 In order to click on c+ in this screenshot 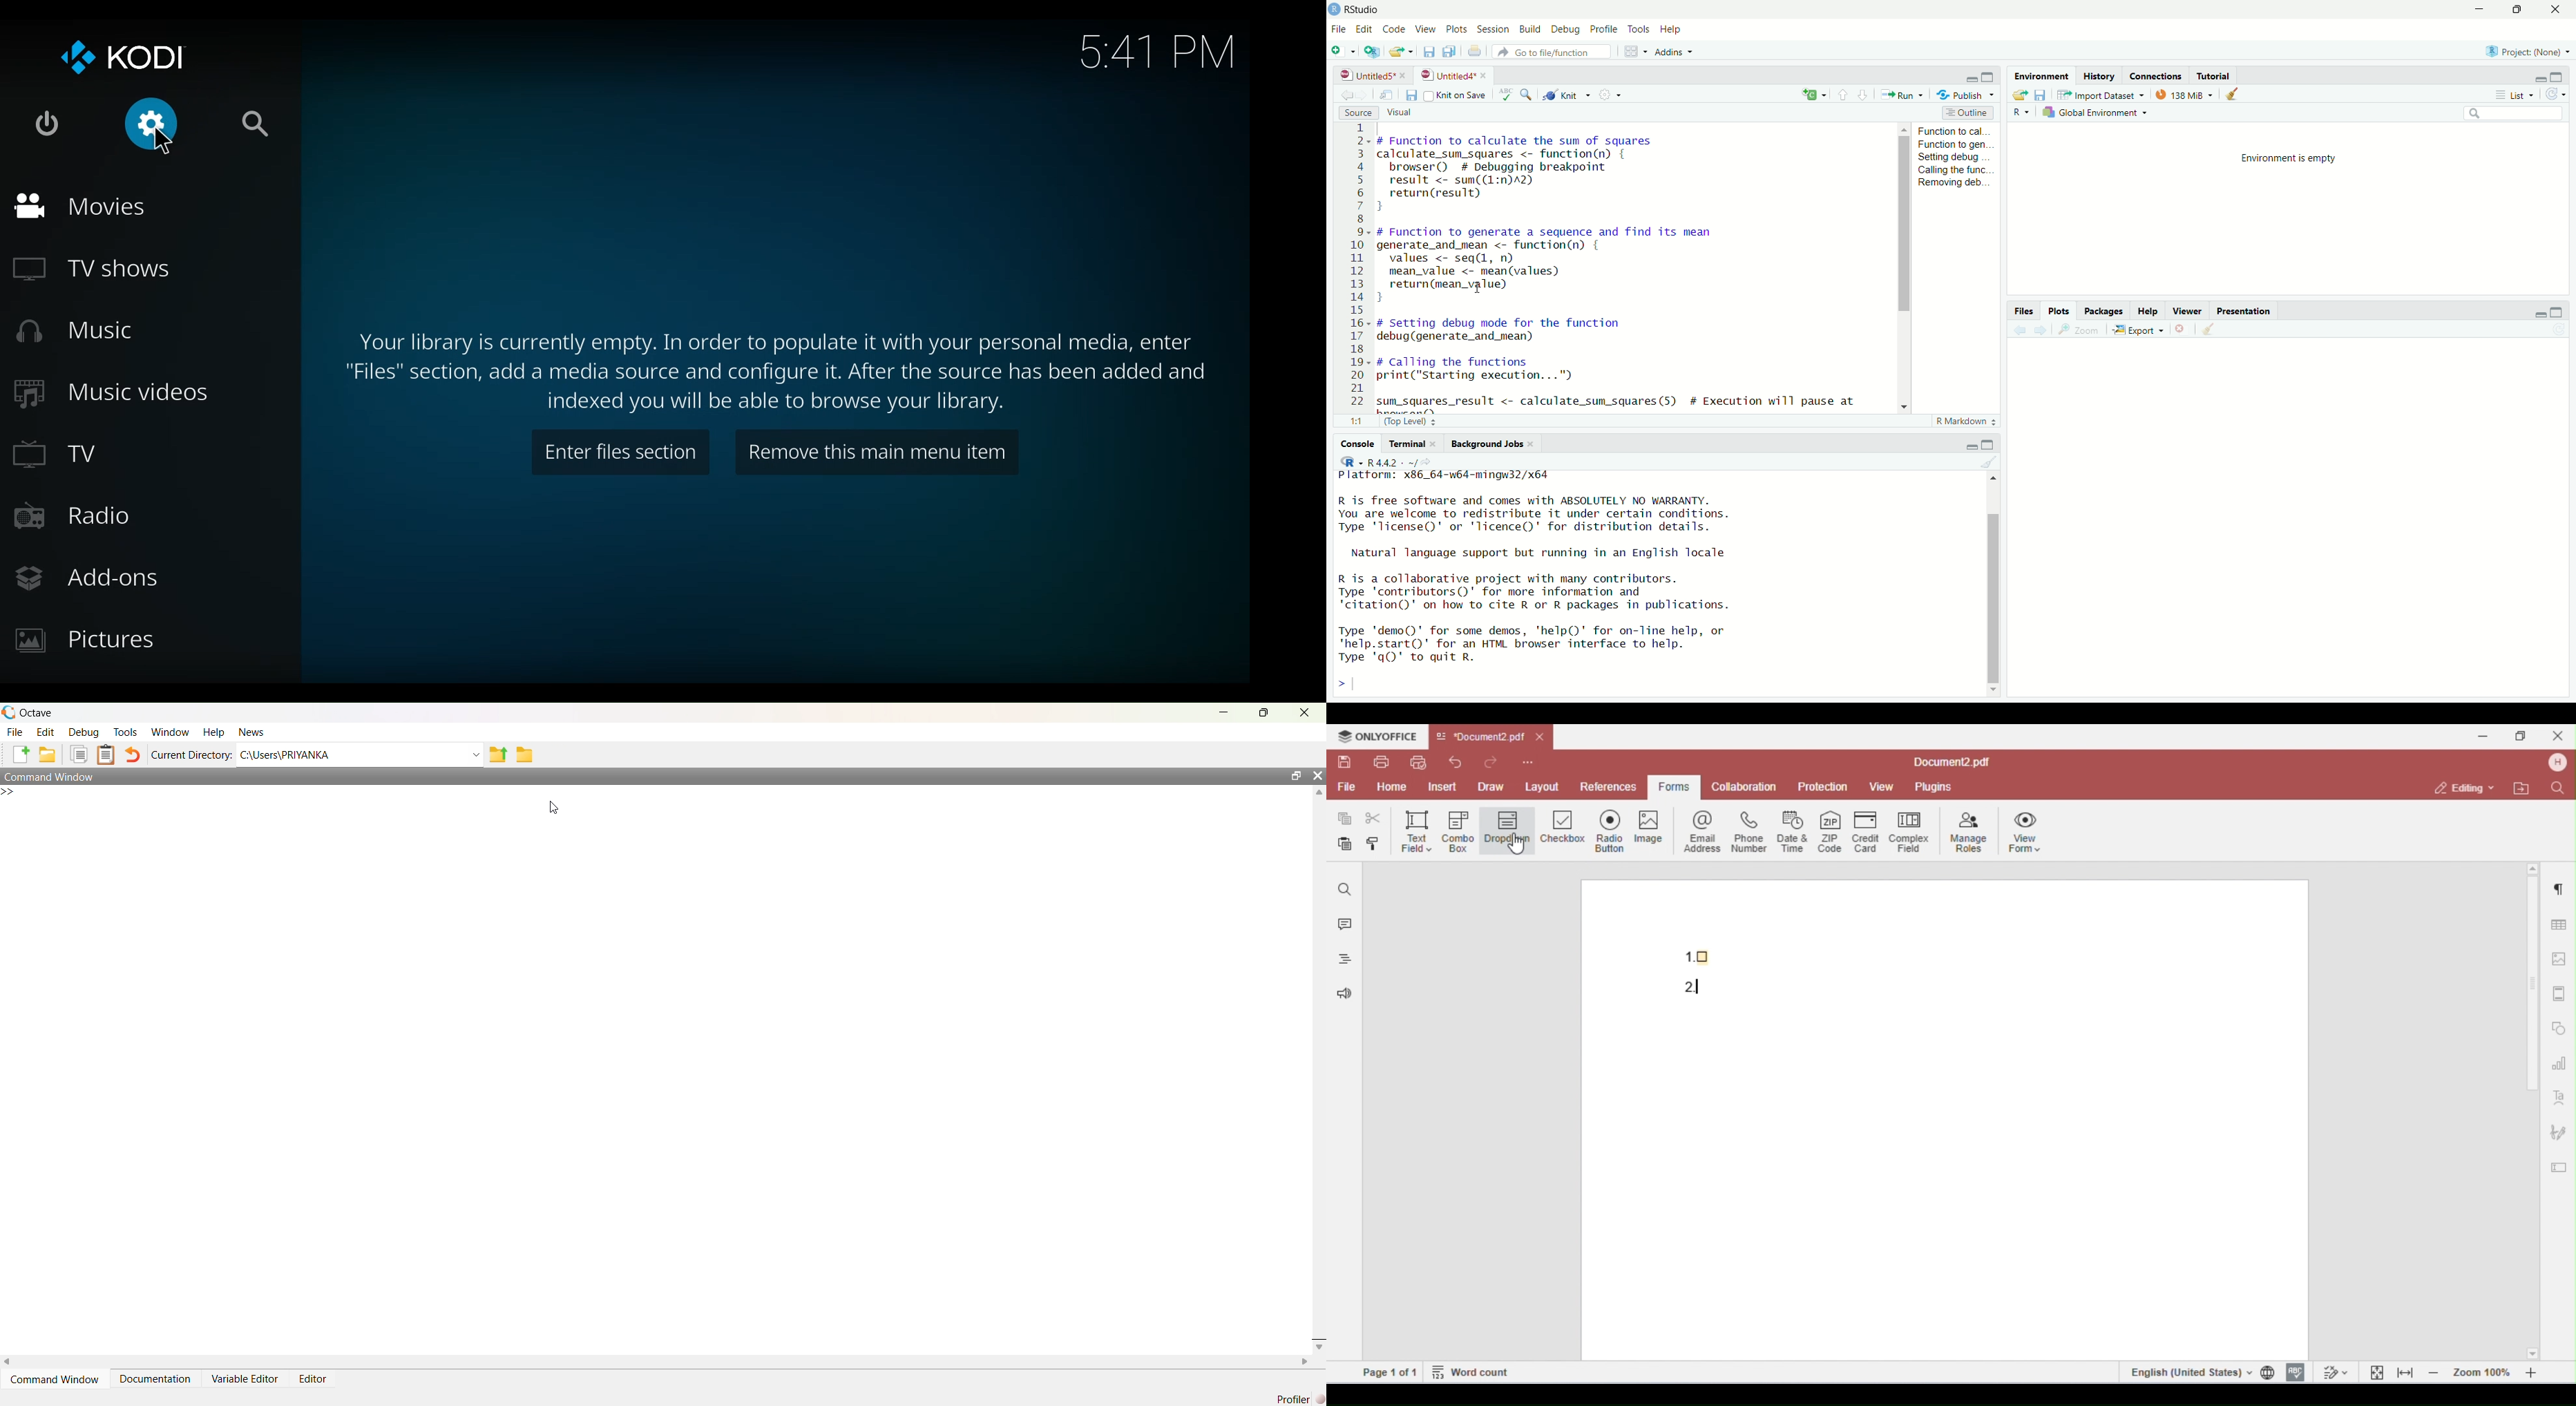, I will do `click(1813, 95)`.